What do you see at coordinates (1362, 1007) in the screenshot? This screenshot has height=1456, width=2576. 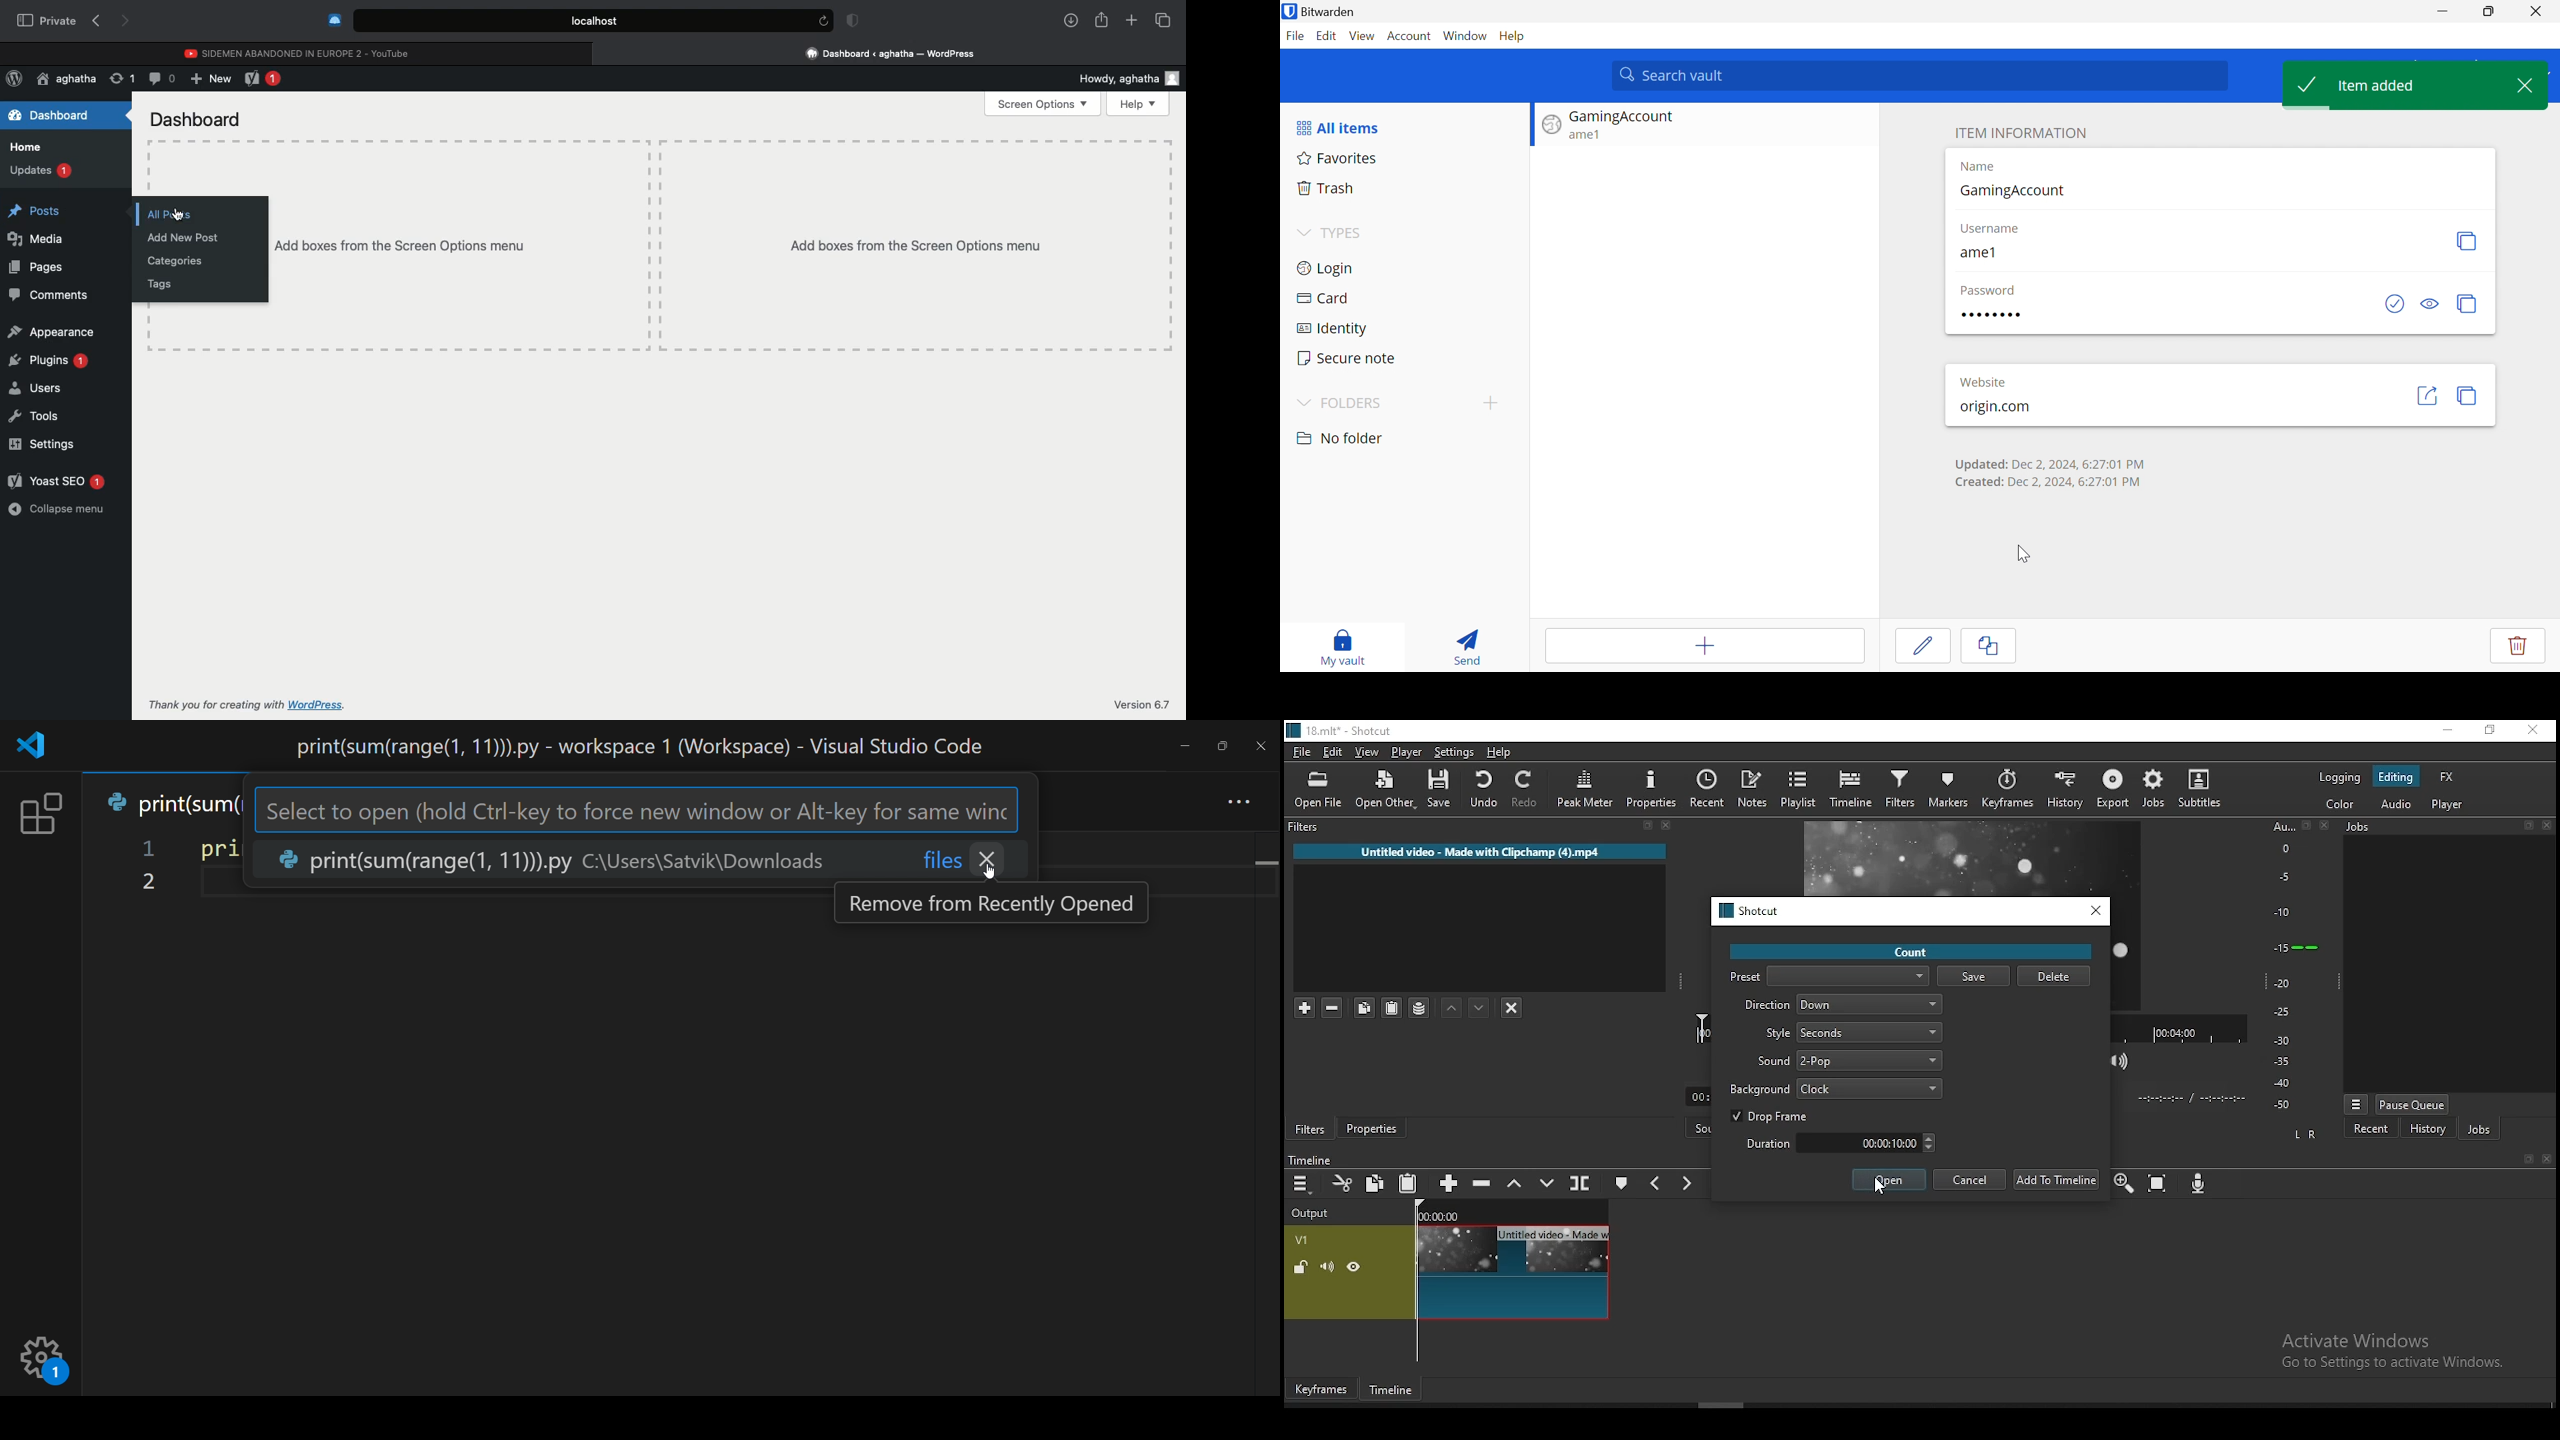 I see `copy selected filter` at bounding box center [1362, 1007].